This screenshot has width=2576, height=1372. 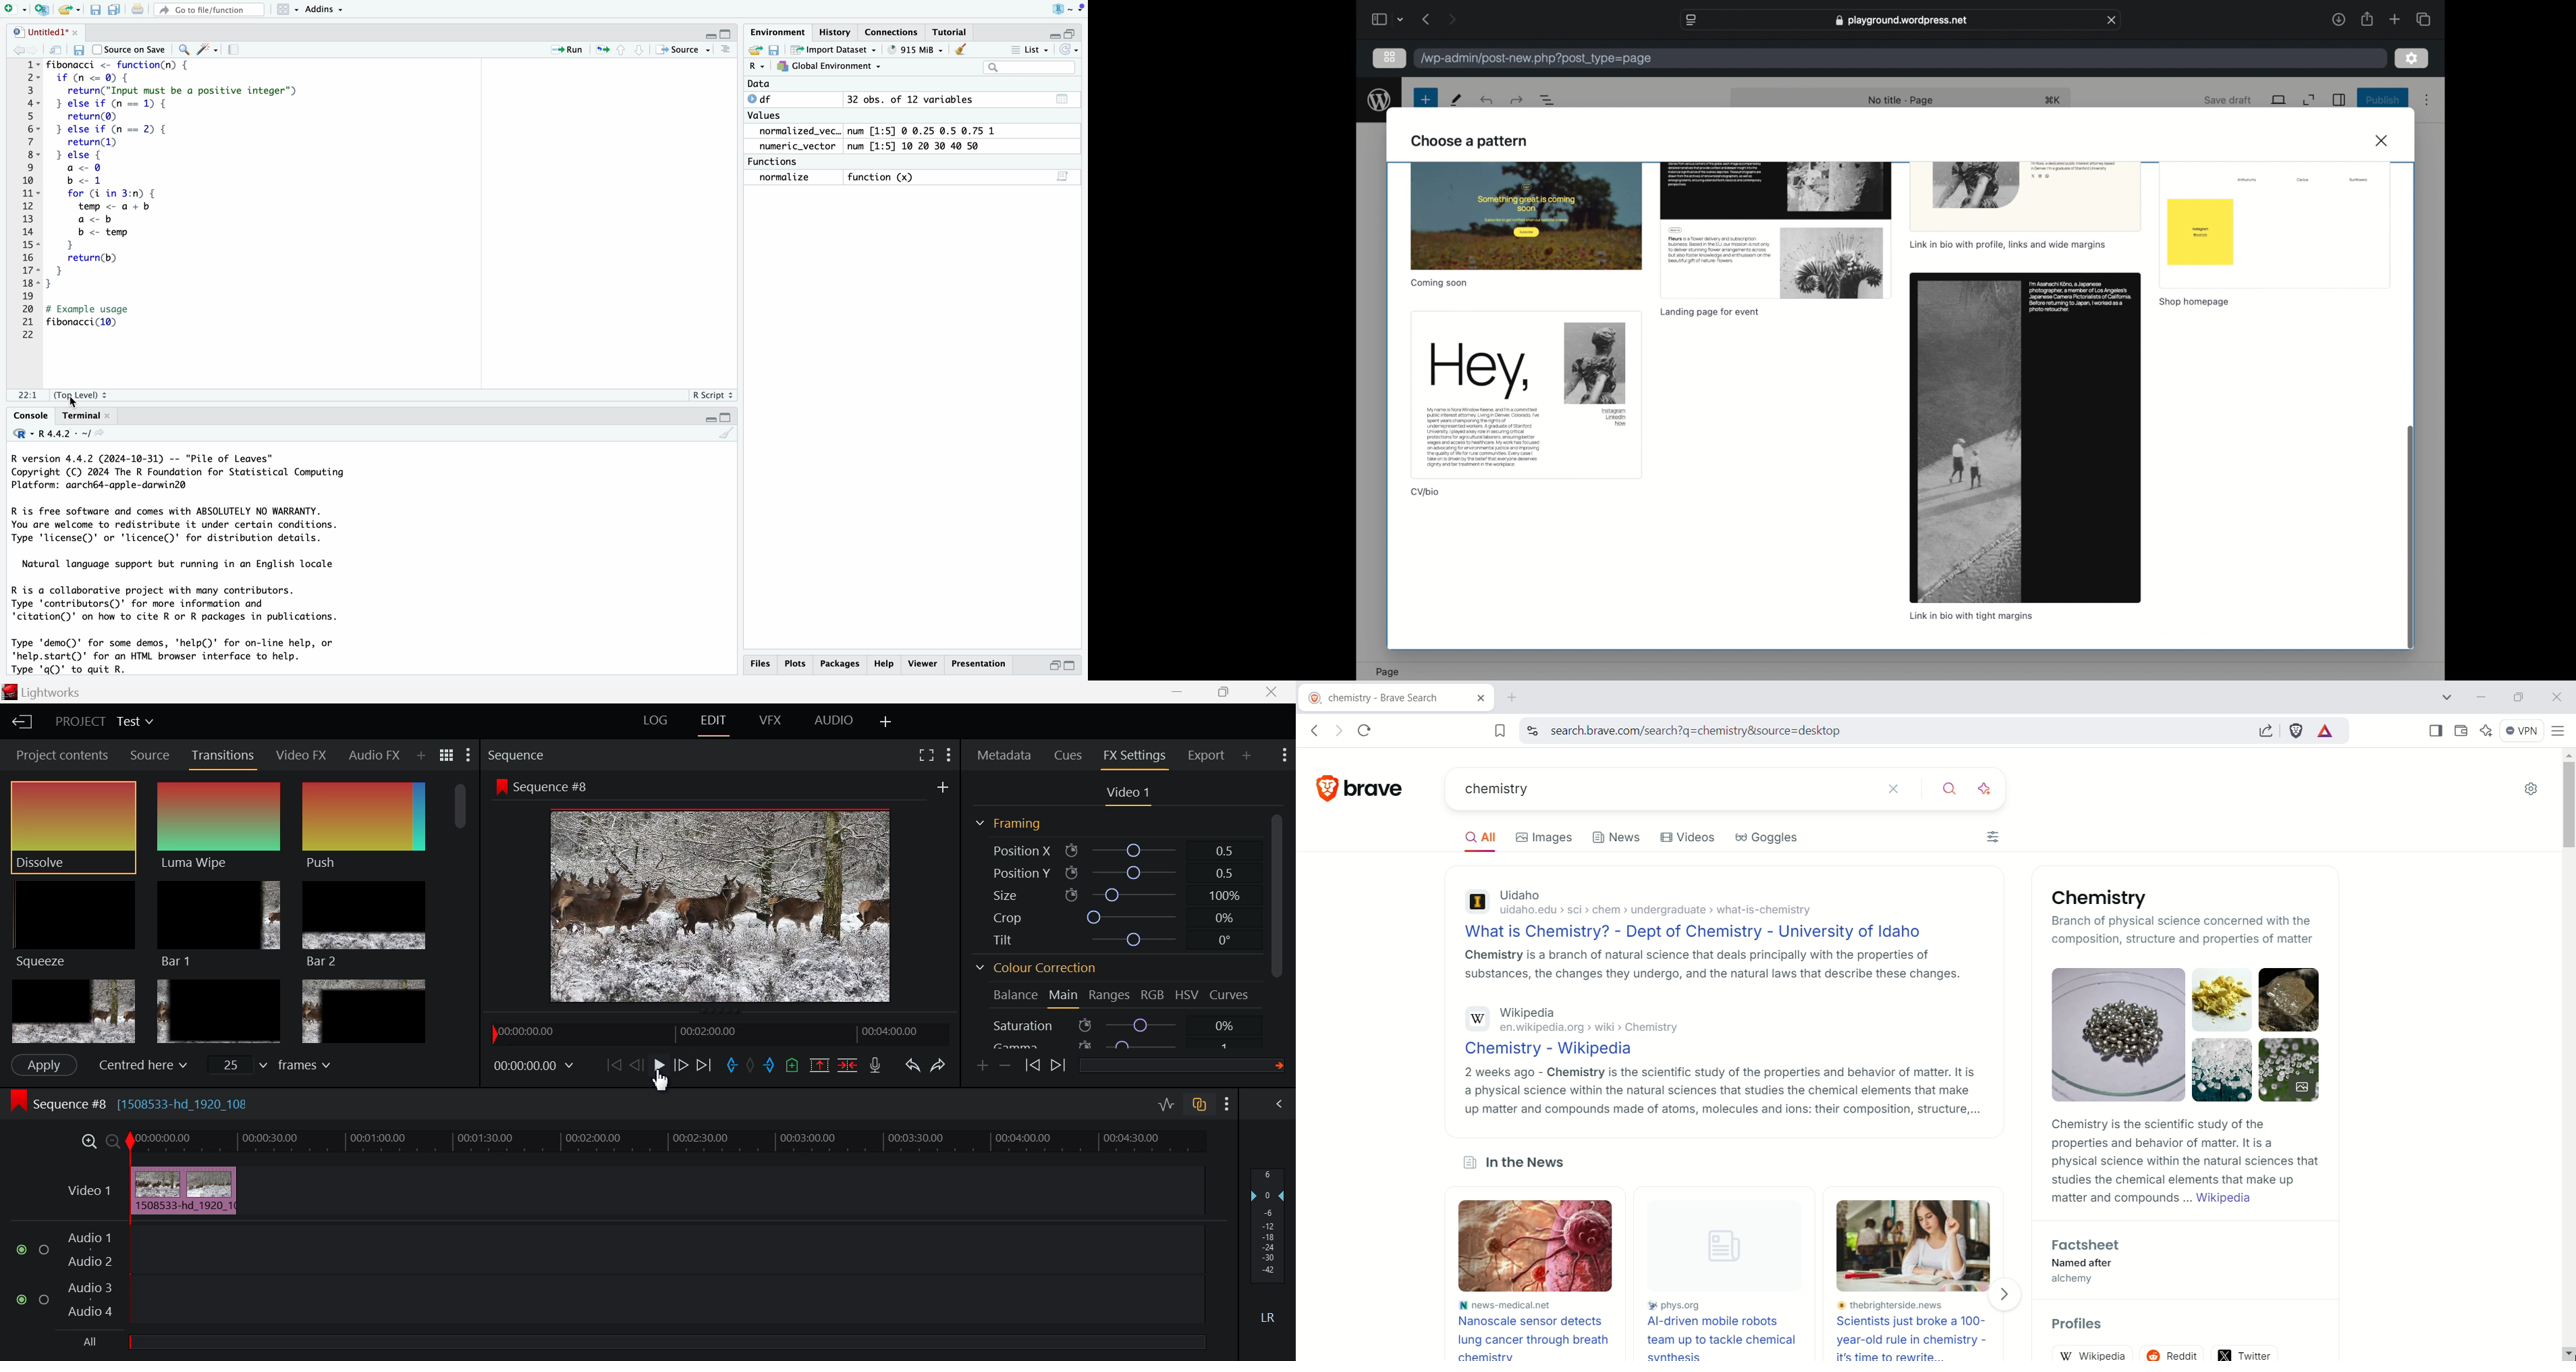 What do you see at coordinates (285, 9) in the screenshot?
I see `workspace panes` at bounding box center [285, 9].